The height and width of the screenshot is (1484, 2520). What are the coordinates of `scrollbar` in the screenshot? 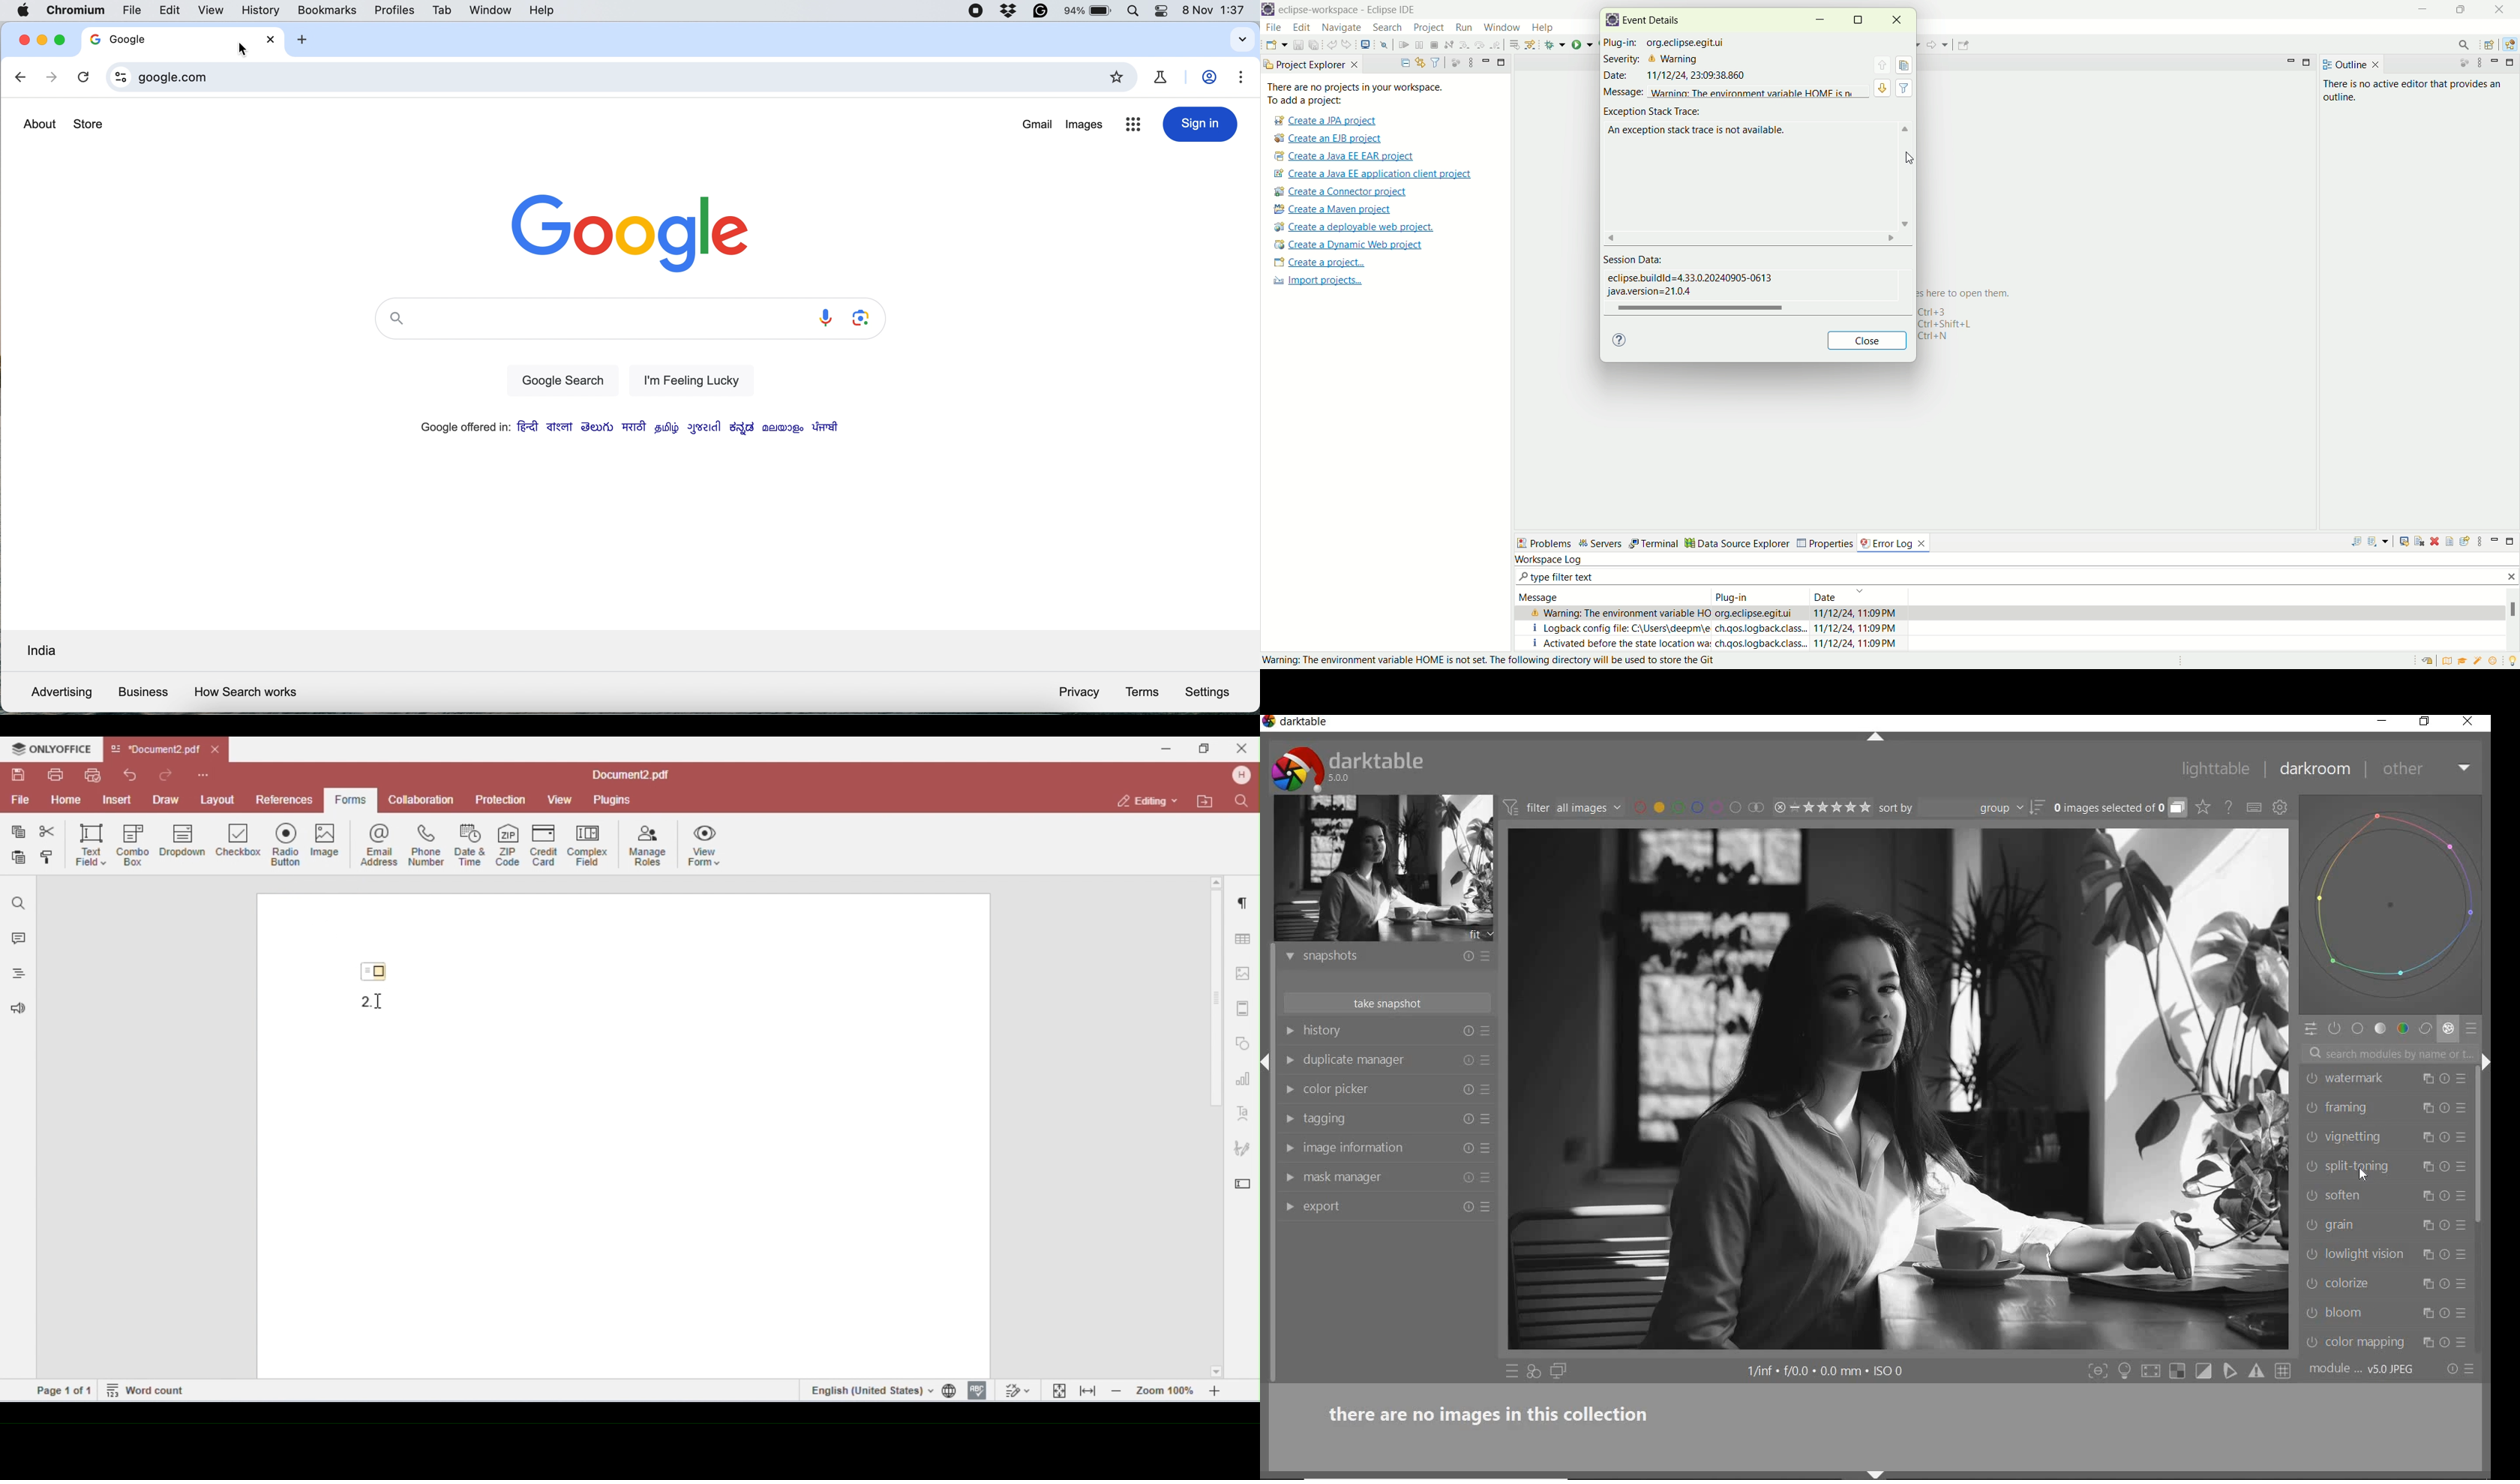 It's located at (2481, 1147).